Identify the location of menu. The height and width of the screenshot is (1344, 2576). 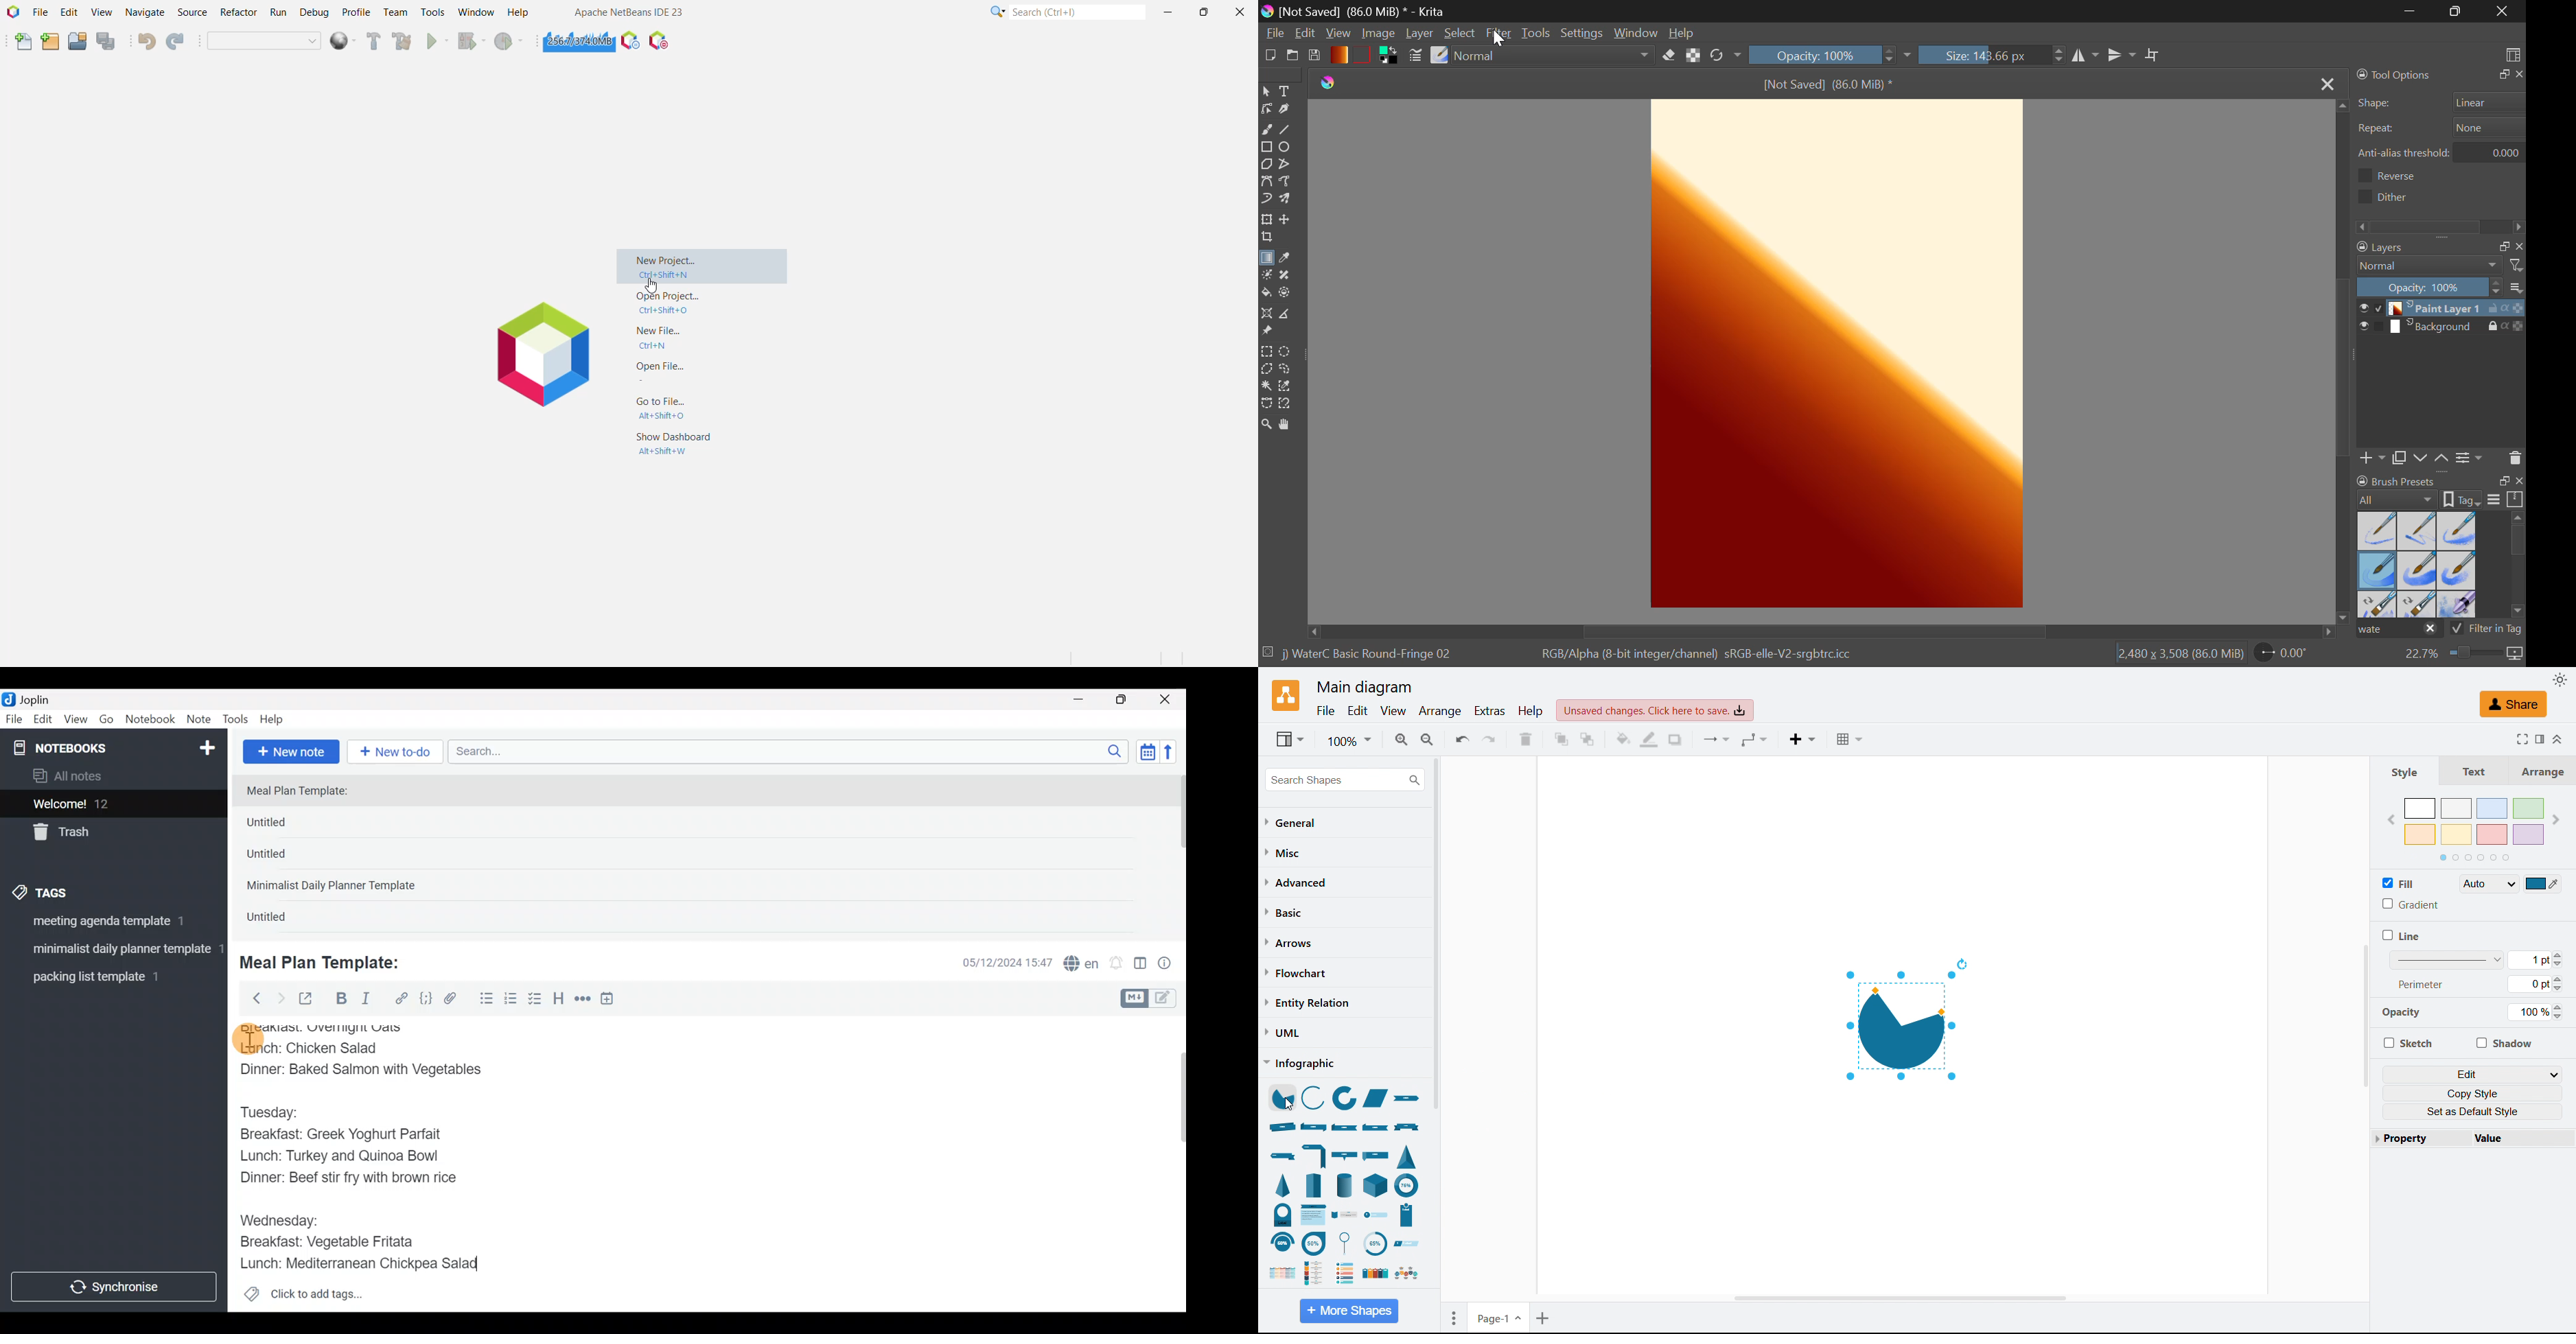
(2518, 289).